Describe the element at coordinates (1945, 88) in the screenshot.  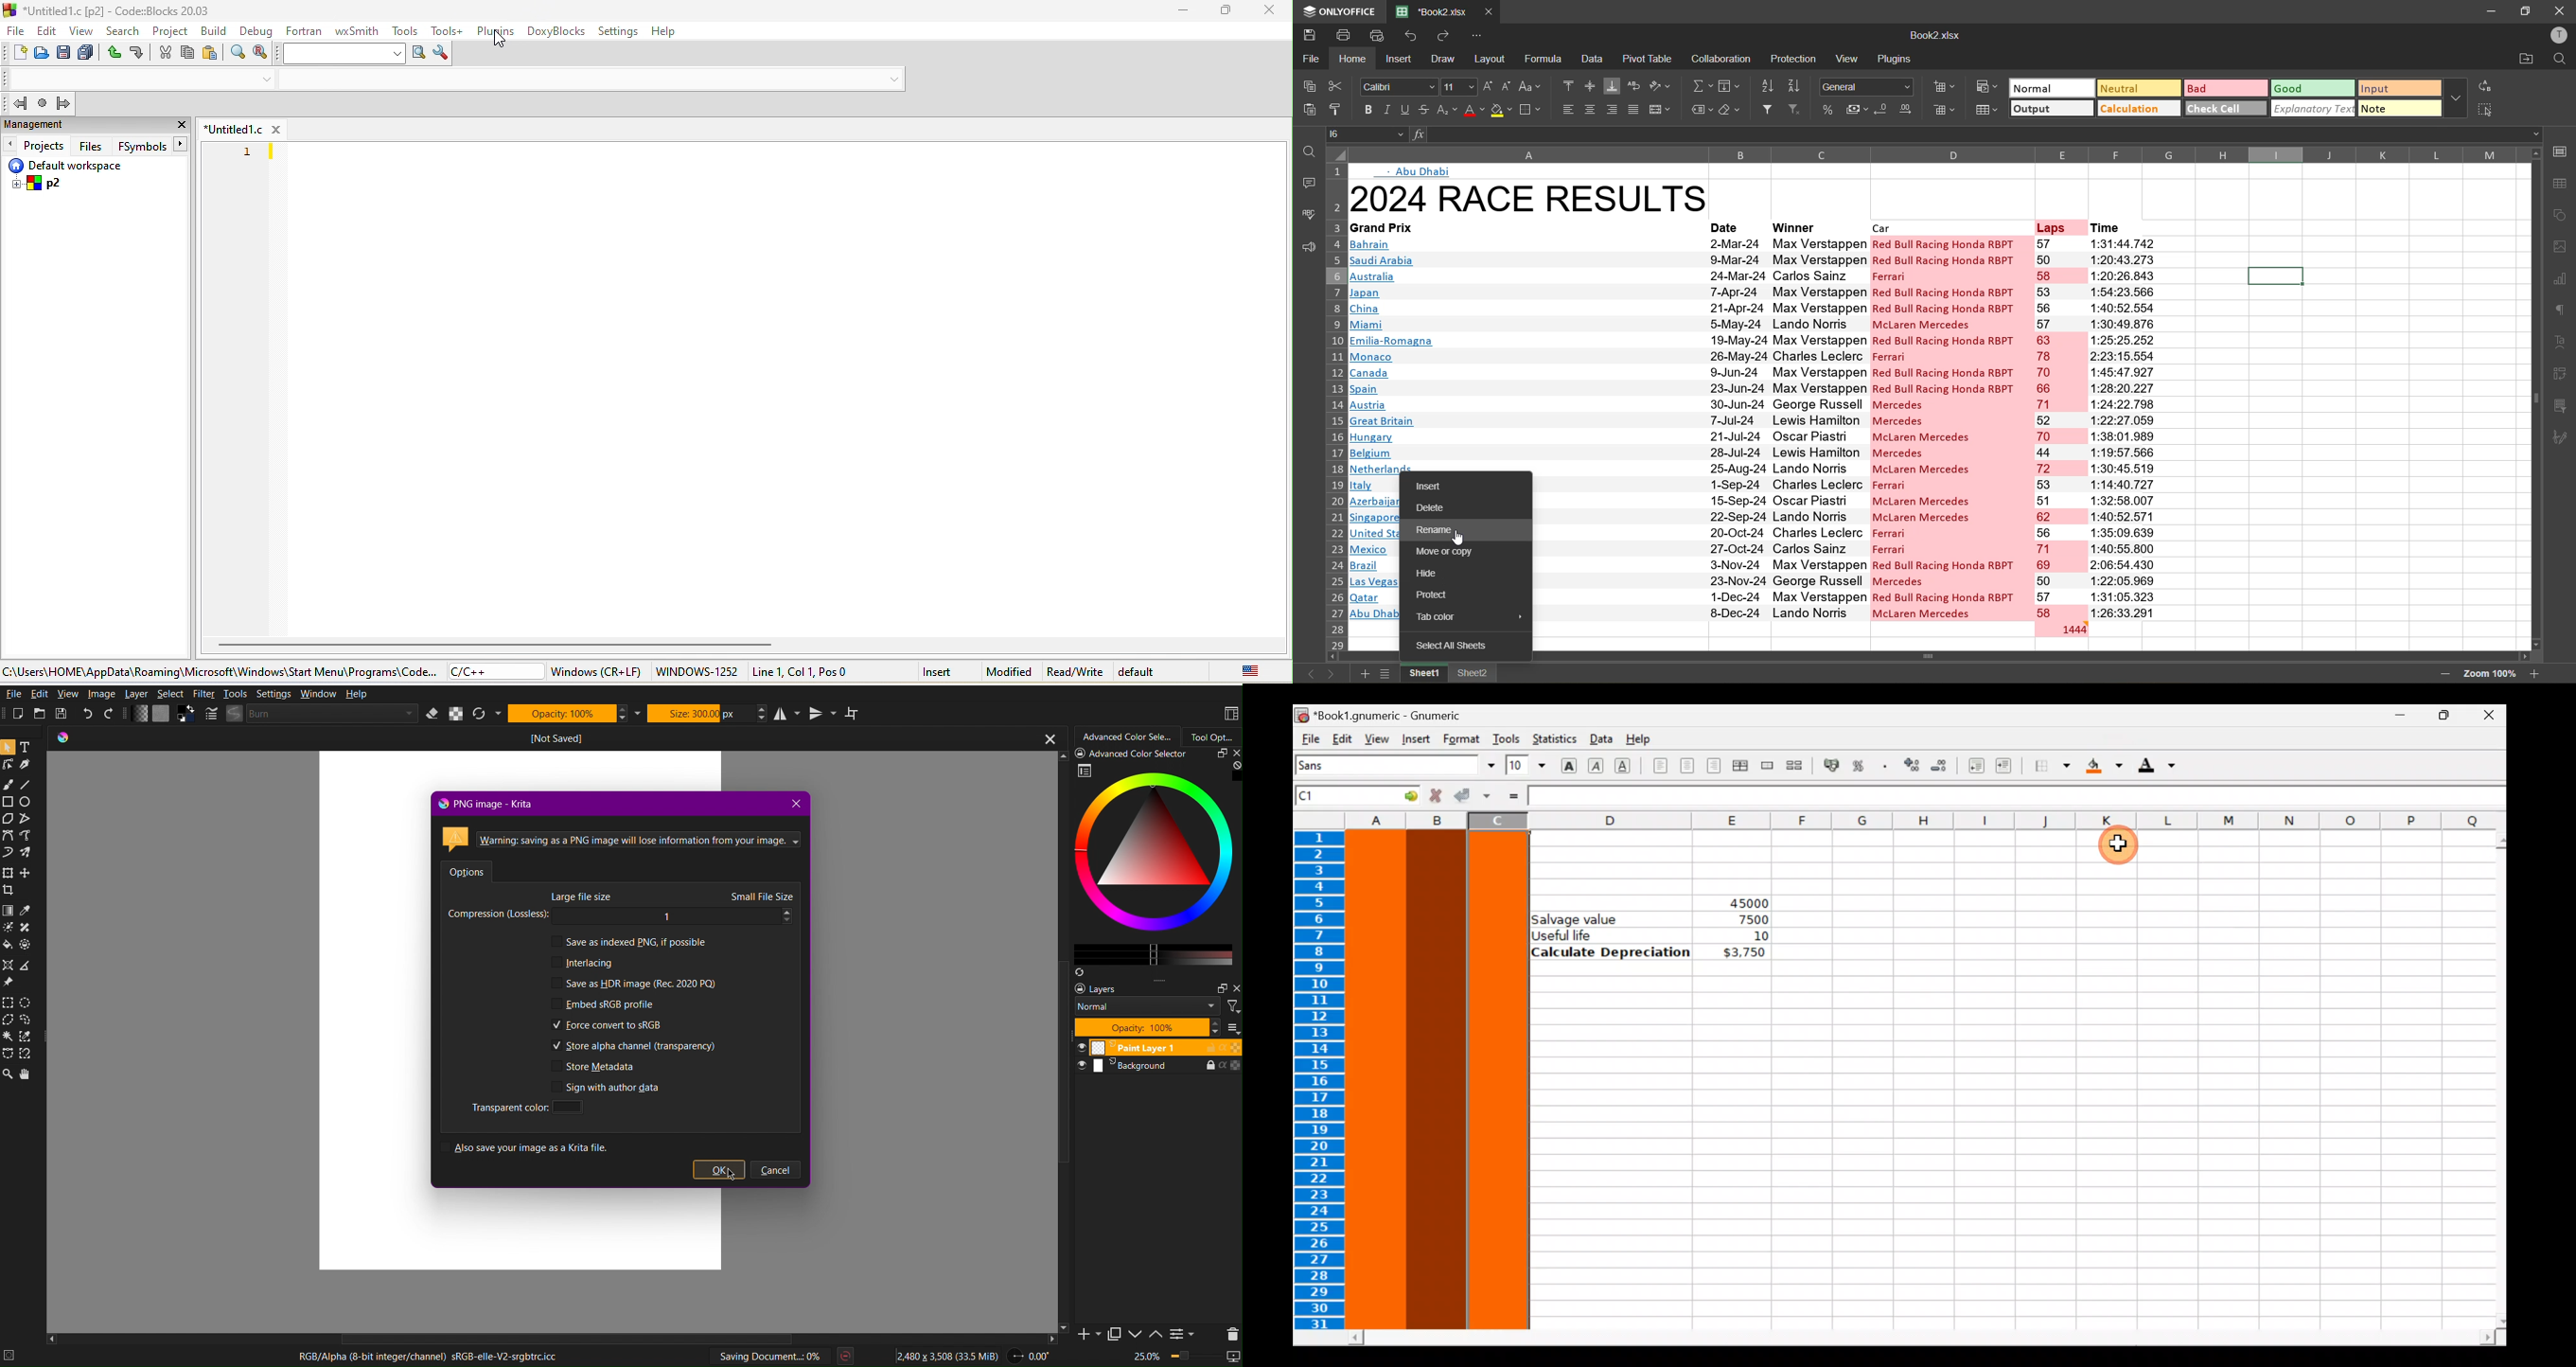
I see `insert cells` at that location.